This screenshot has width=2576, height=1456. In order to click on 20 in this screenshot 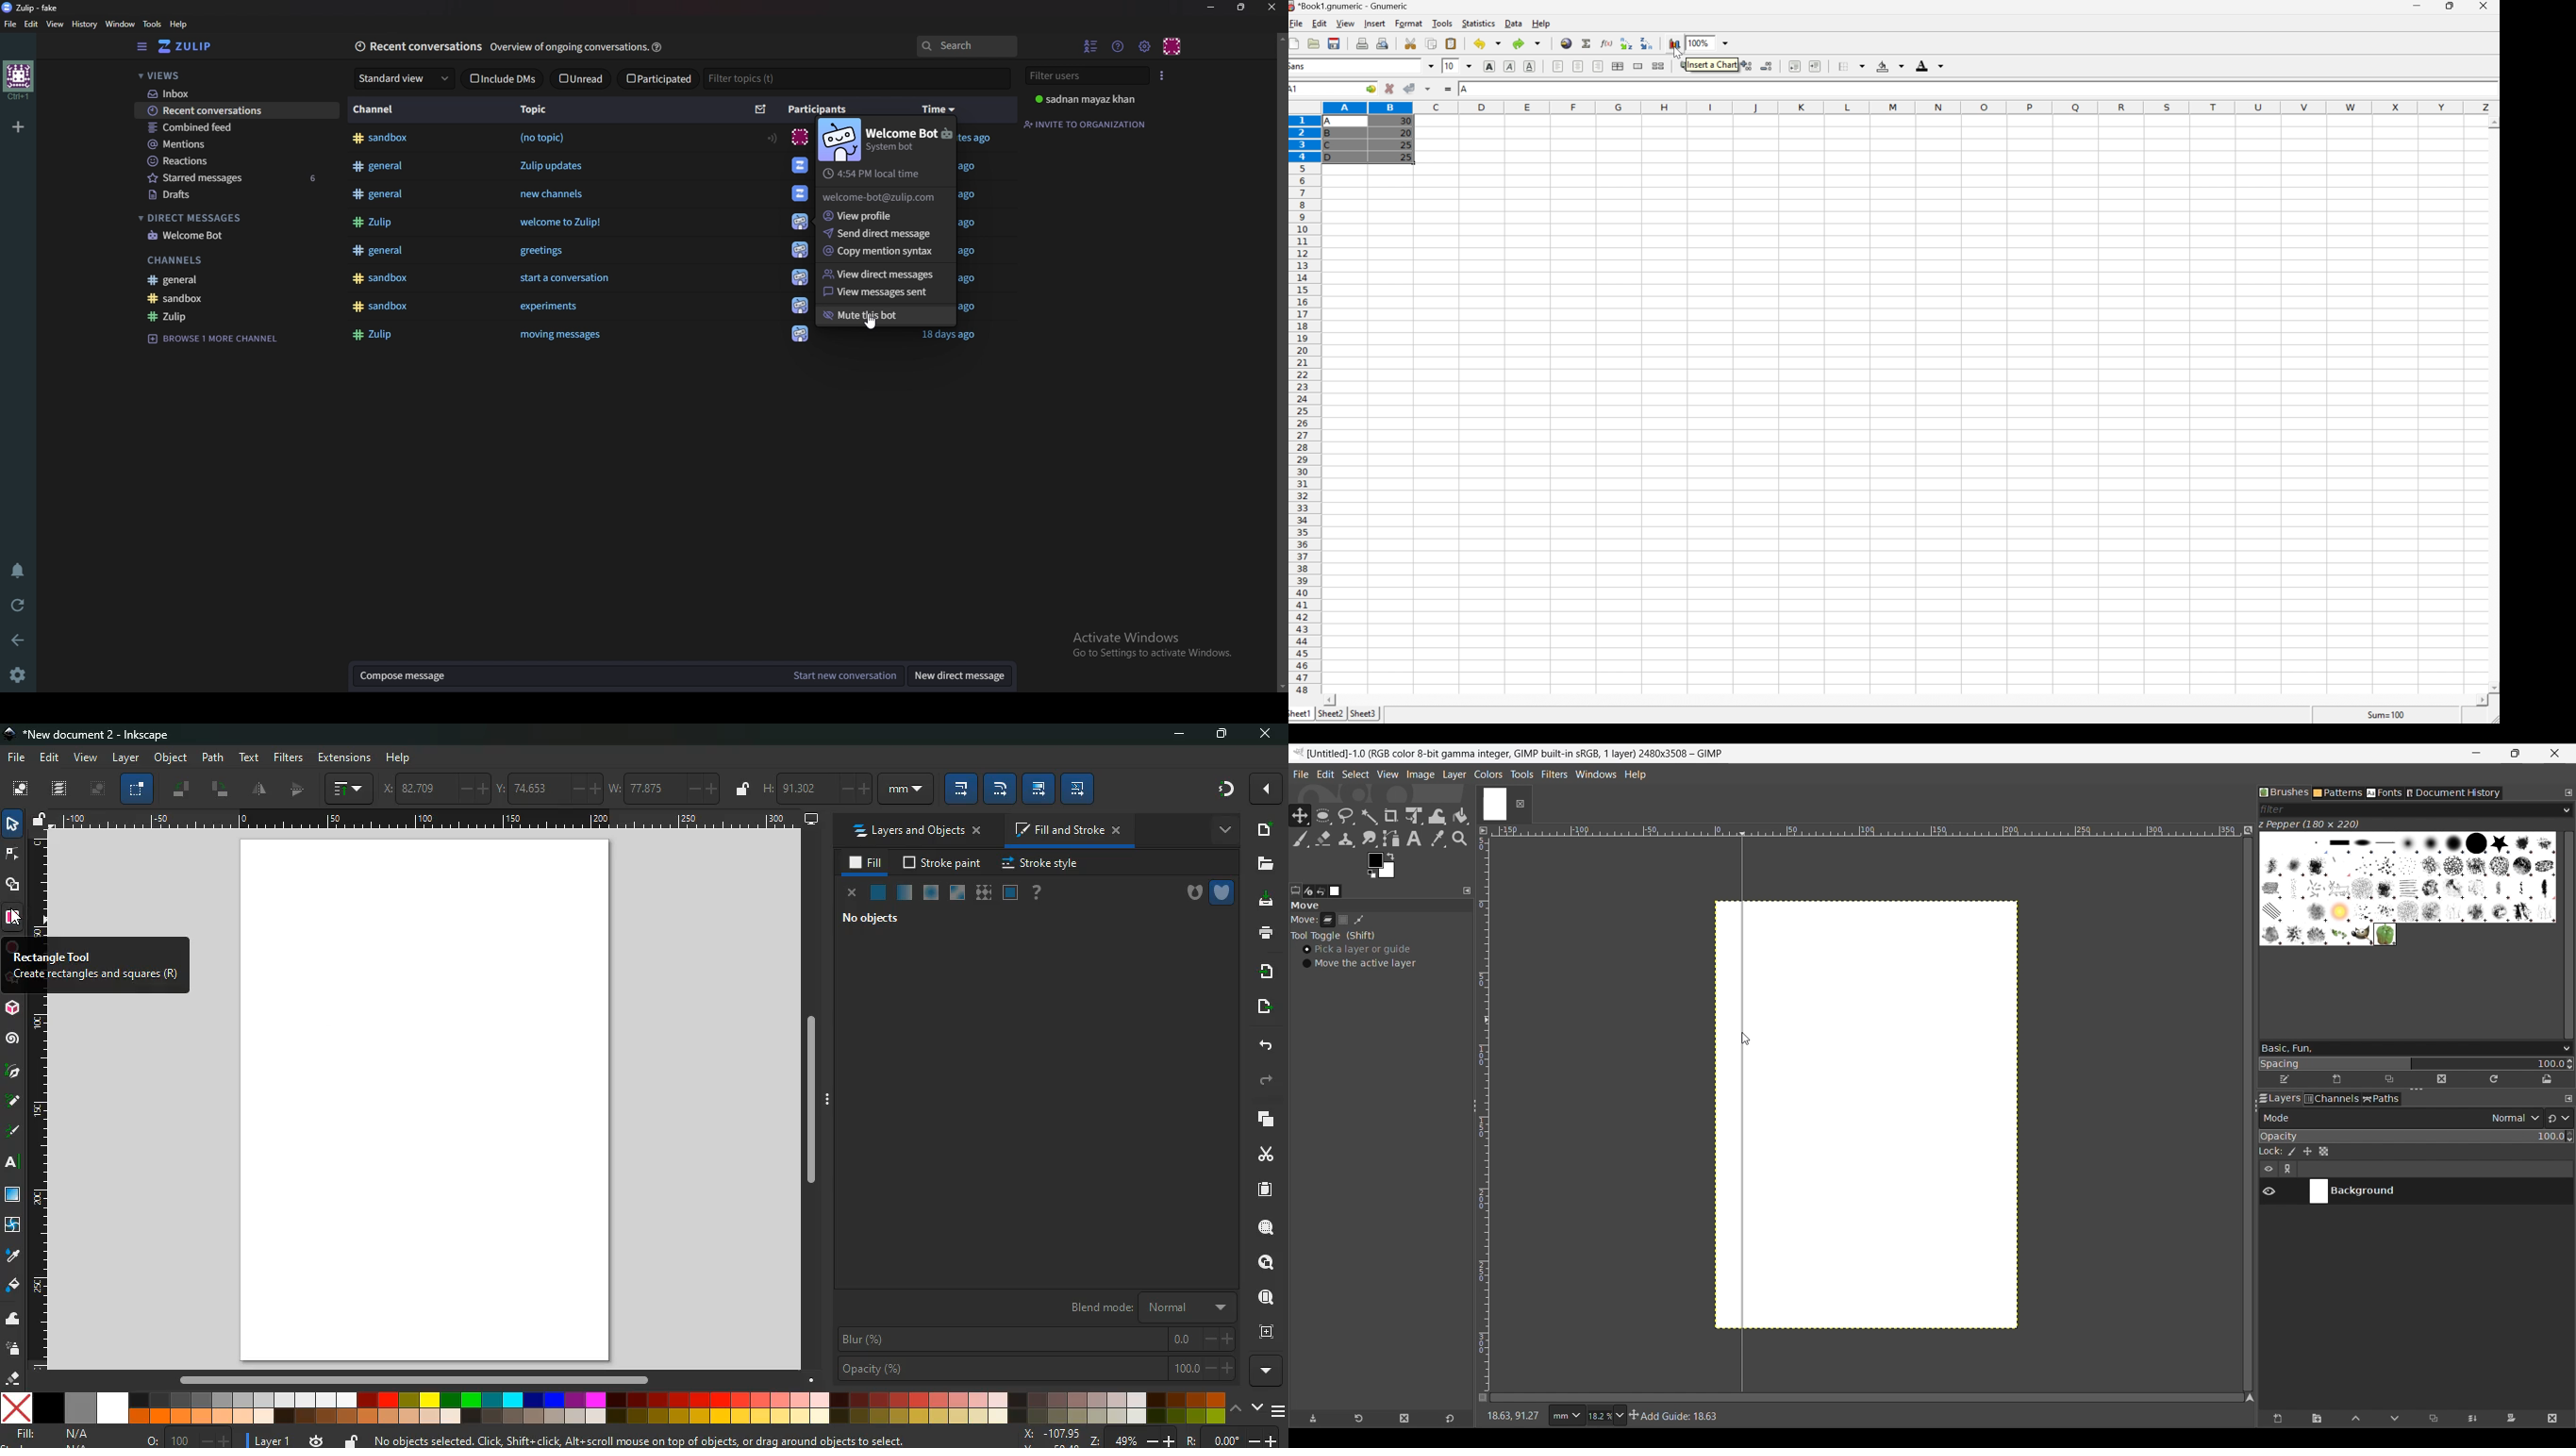, I will do `click(1405, 133)`.